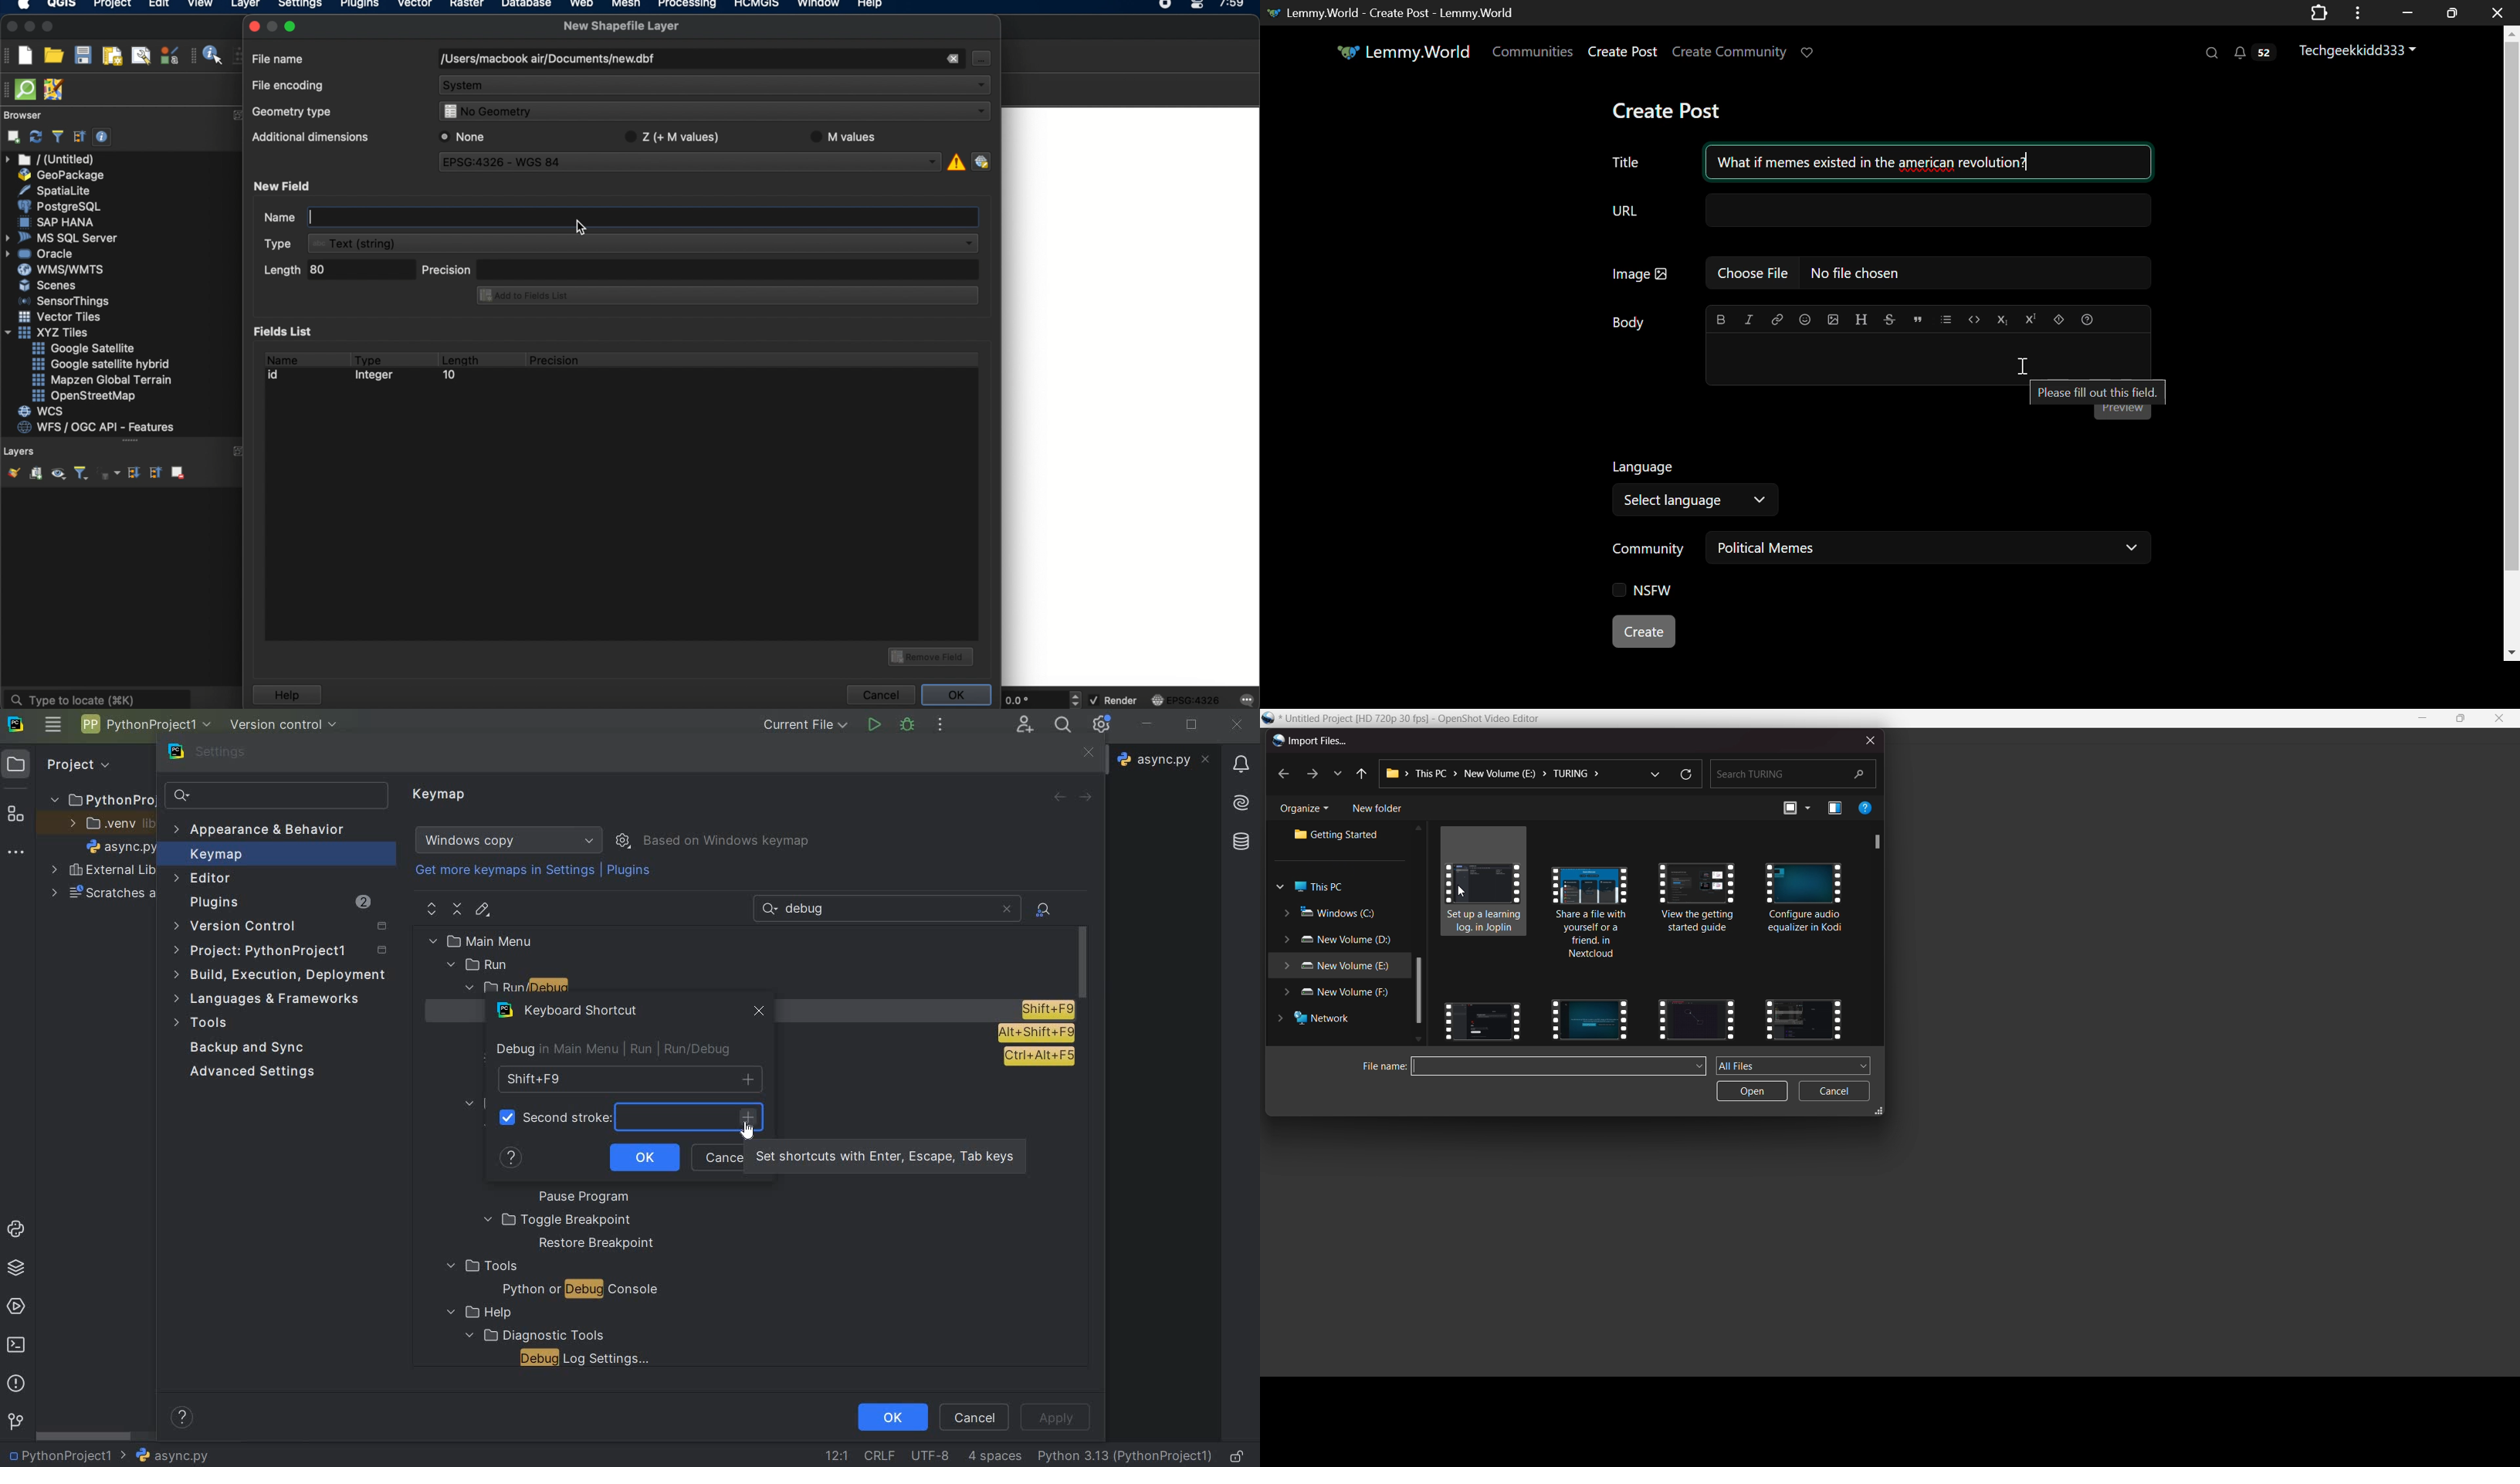  What do you see at coordinates (52, 724) in the screenshot?
I see `main menu` at bounding box center [52, 724].